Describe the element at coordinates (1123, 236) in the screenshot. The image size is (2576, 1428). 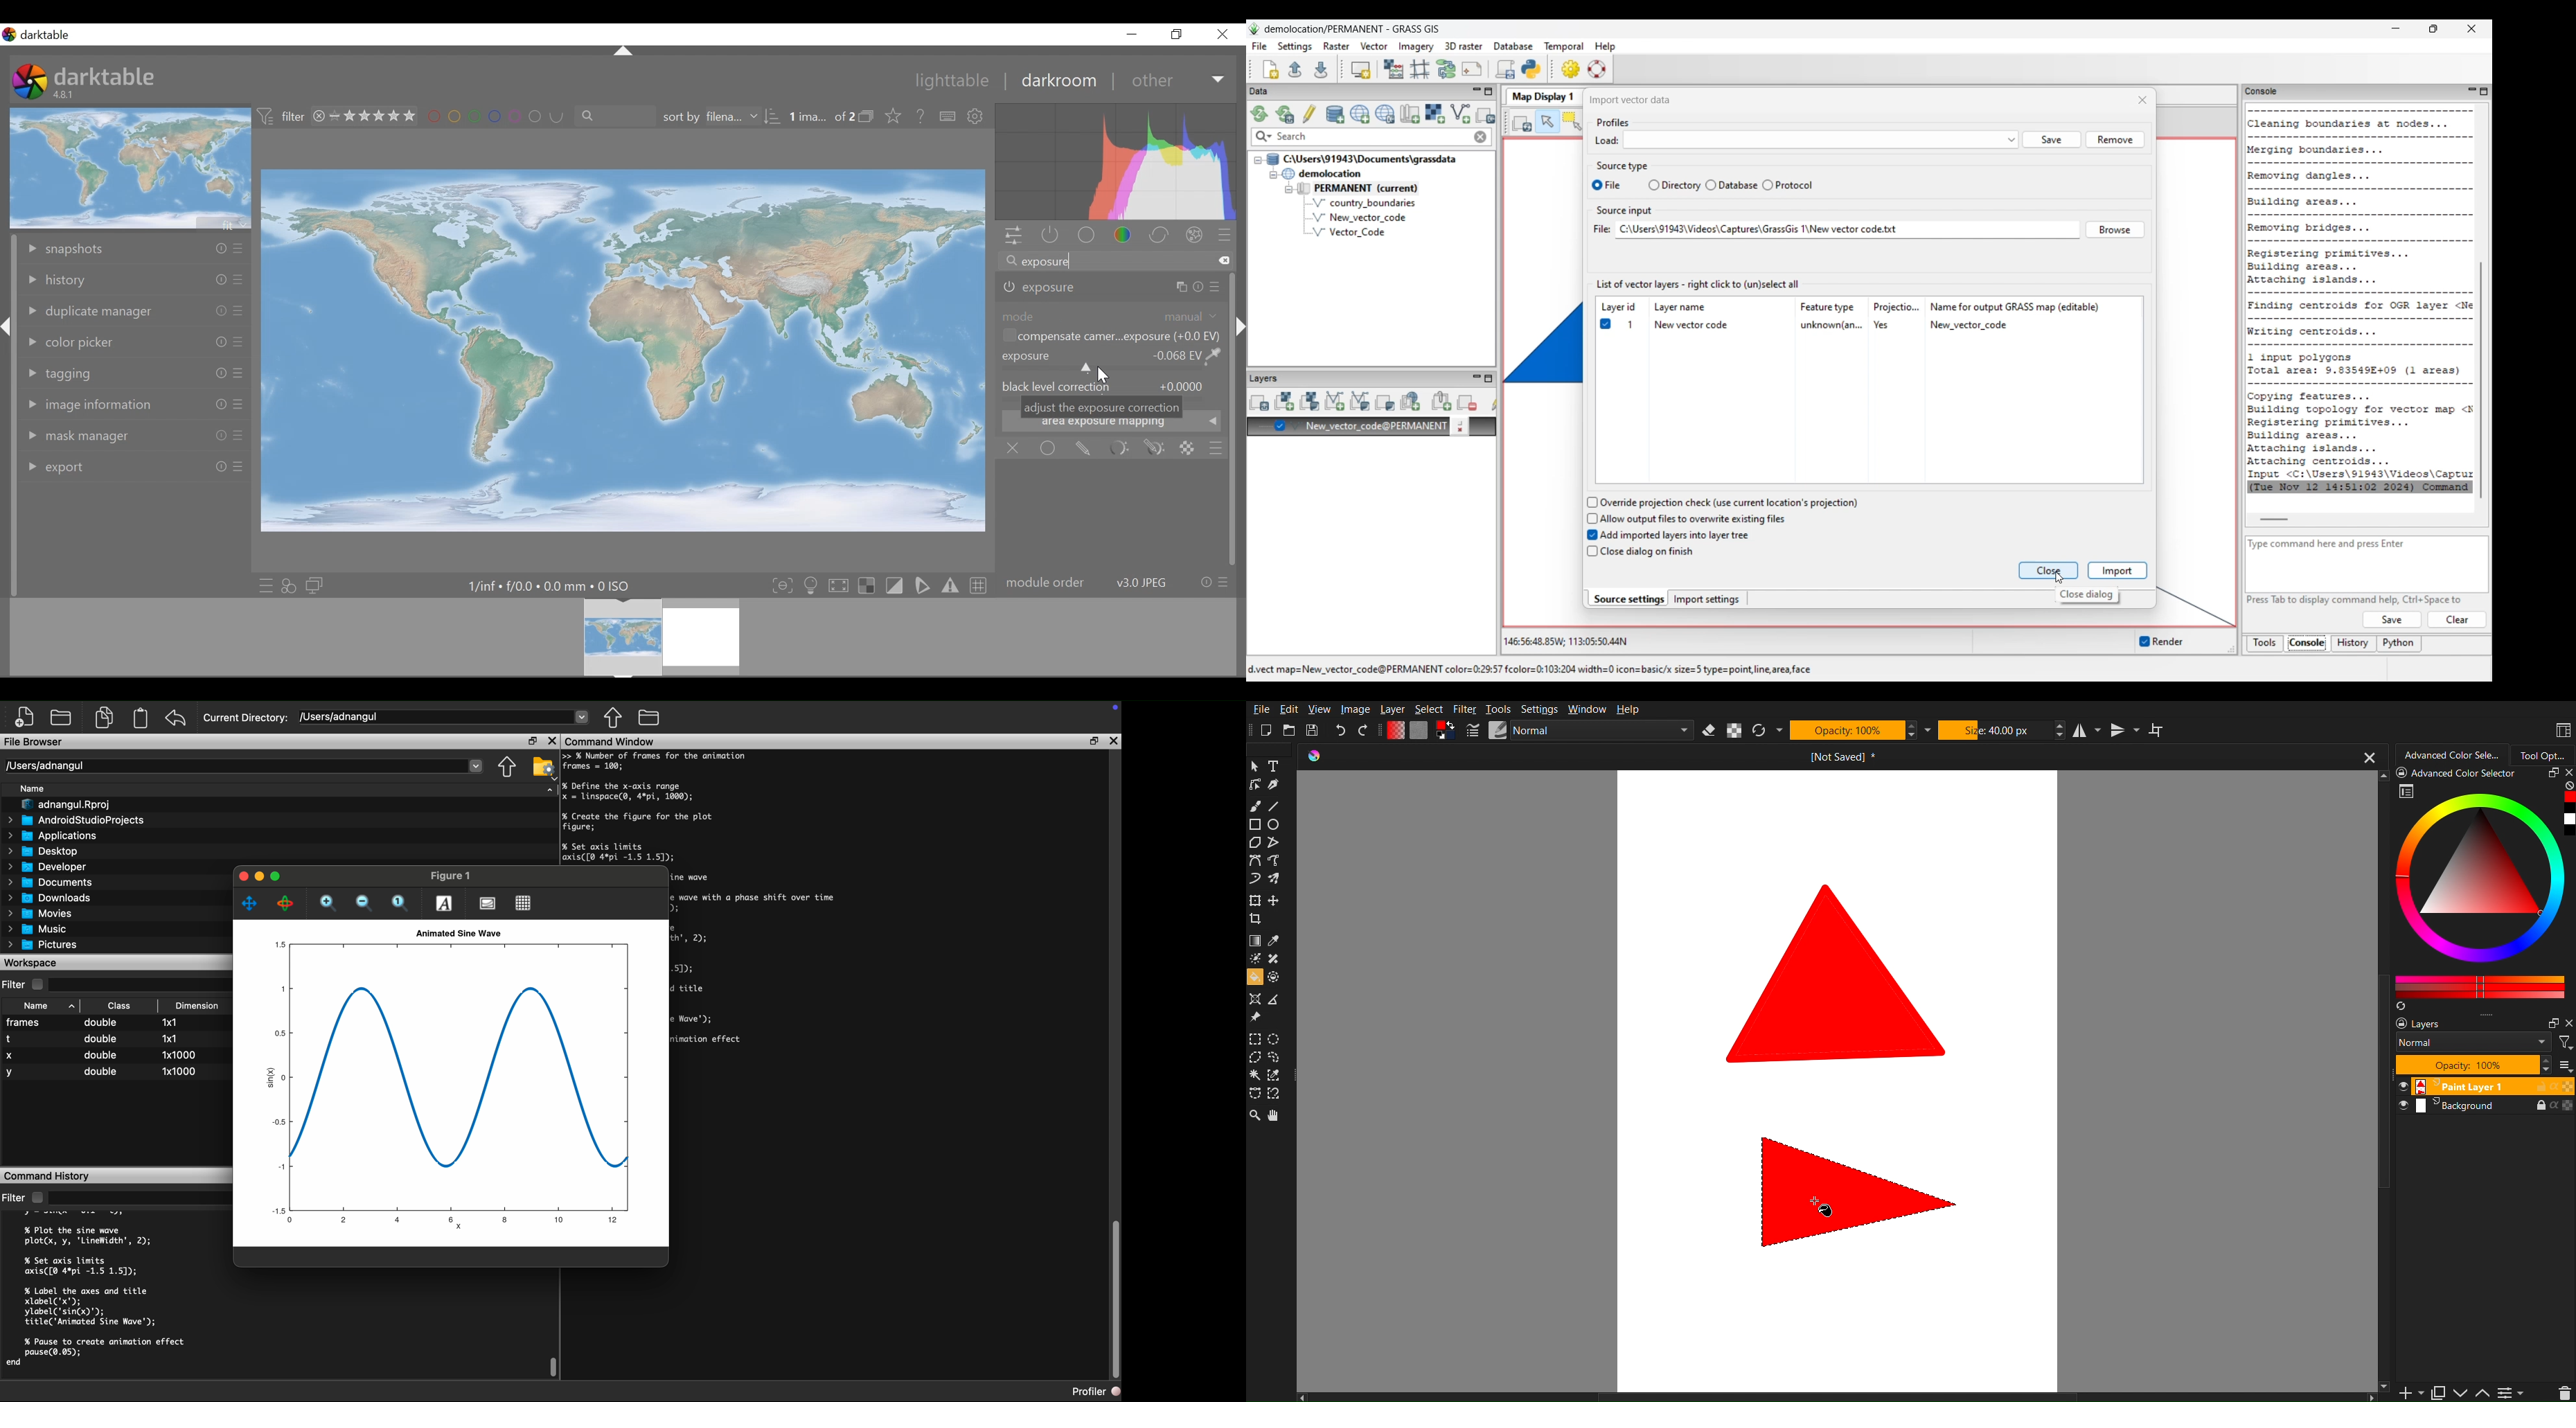
I see `color` at that location.